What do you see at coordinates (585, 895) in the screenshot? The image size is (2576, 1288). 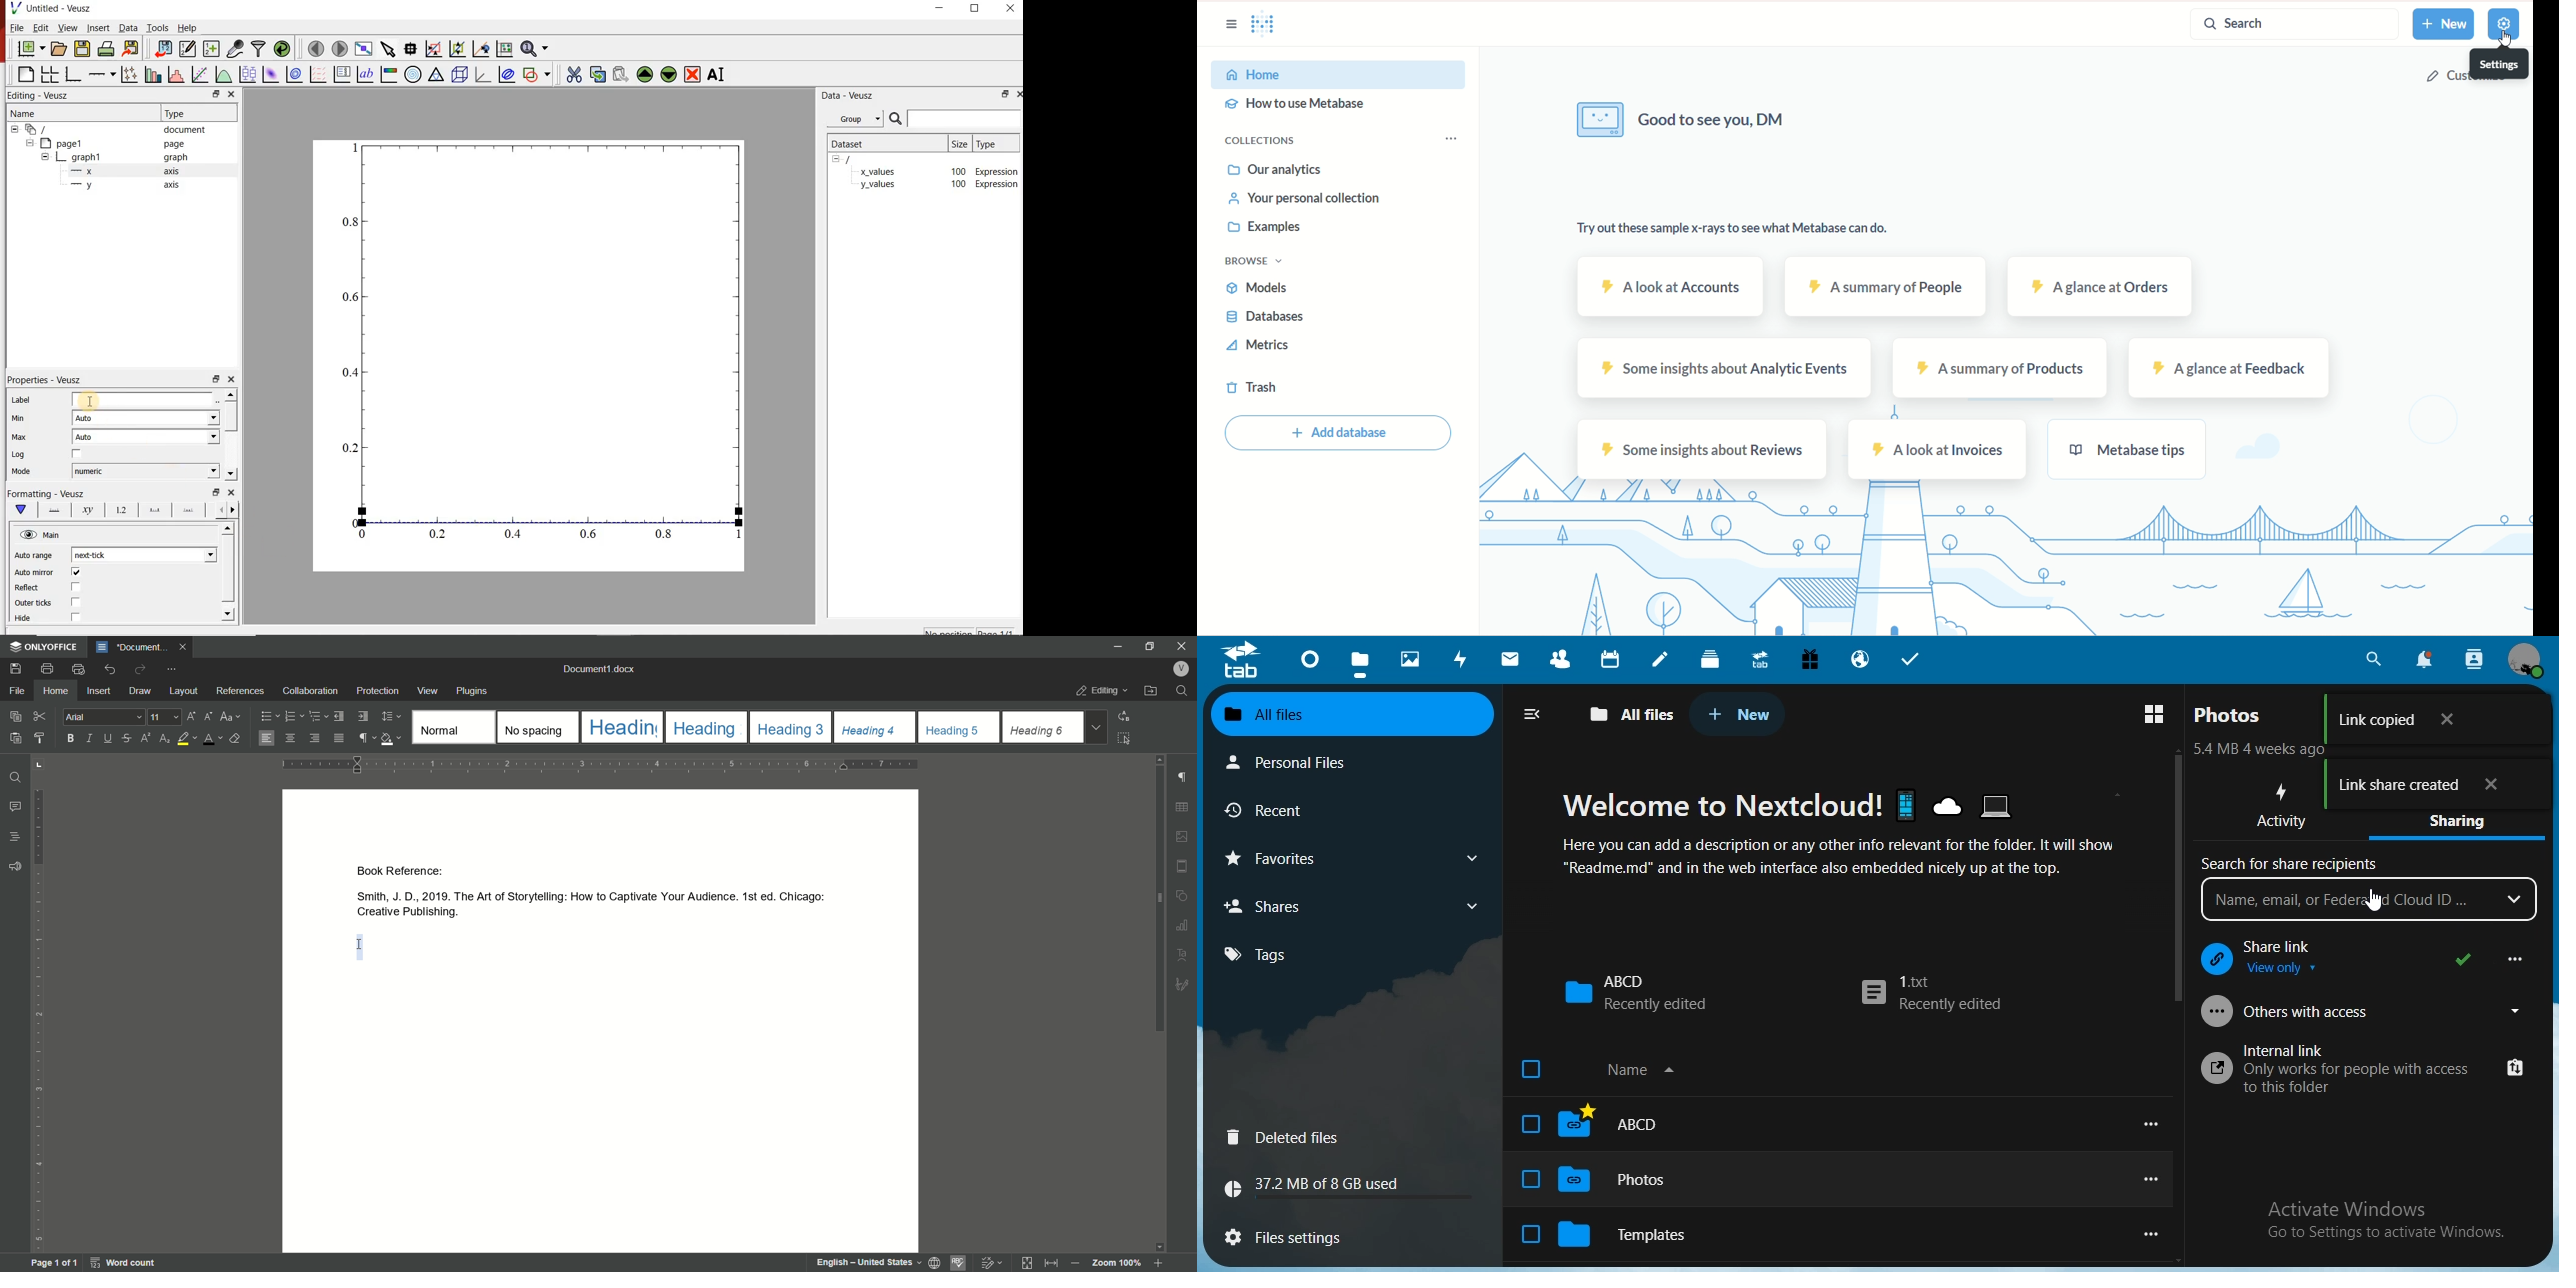 I see `Smith. J. D.. 2019. The Art of Storytelling: How to Captivate Your Audience. 1st aid: CHicago` at bounding box center [585, 895].